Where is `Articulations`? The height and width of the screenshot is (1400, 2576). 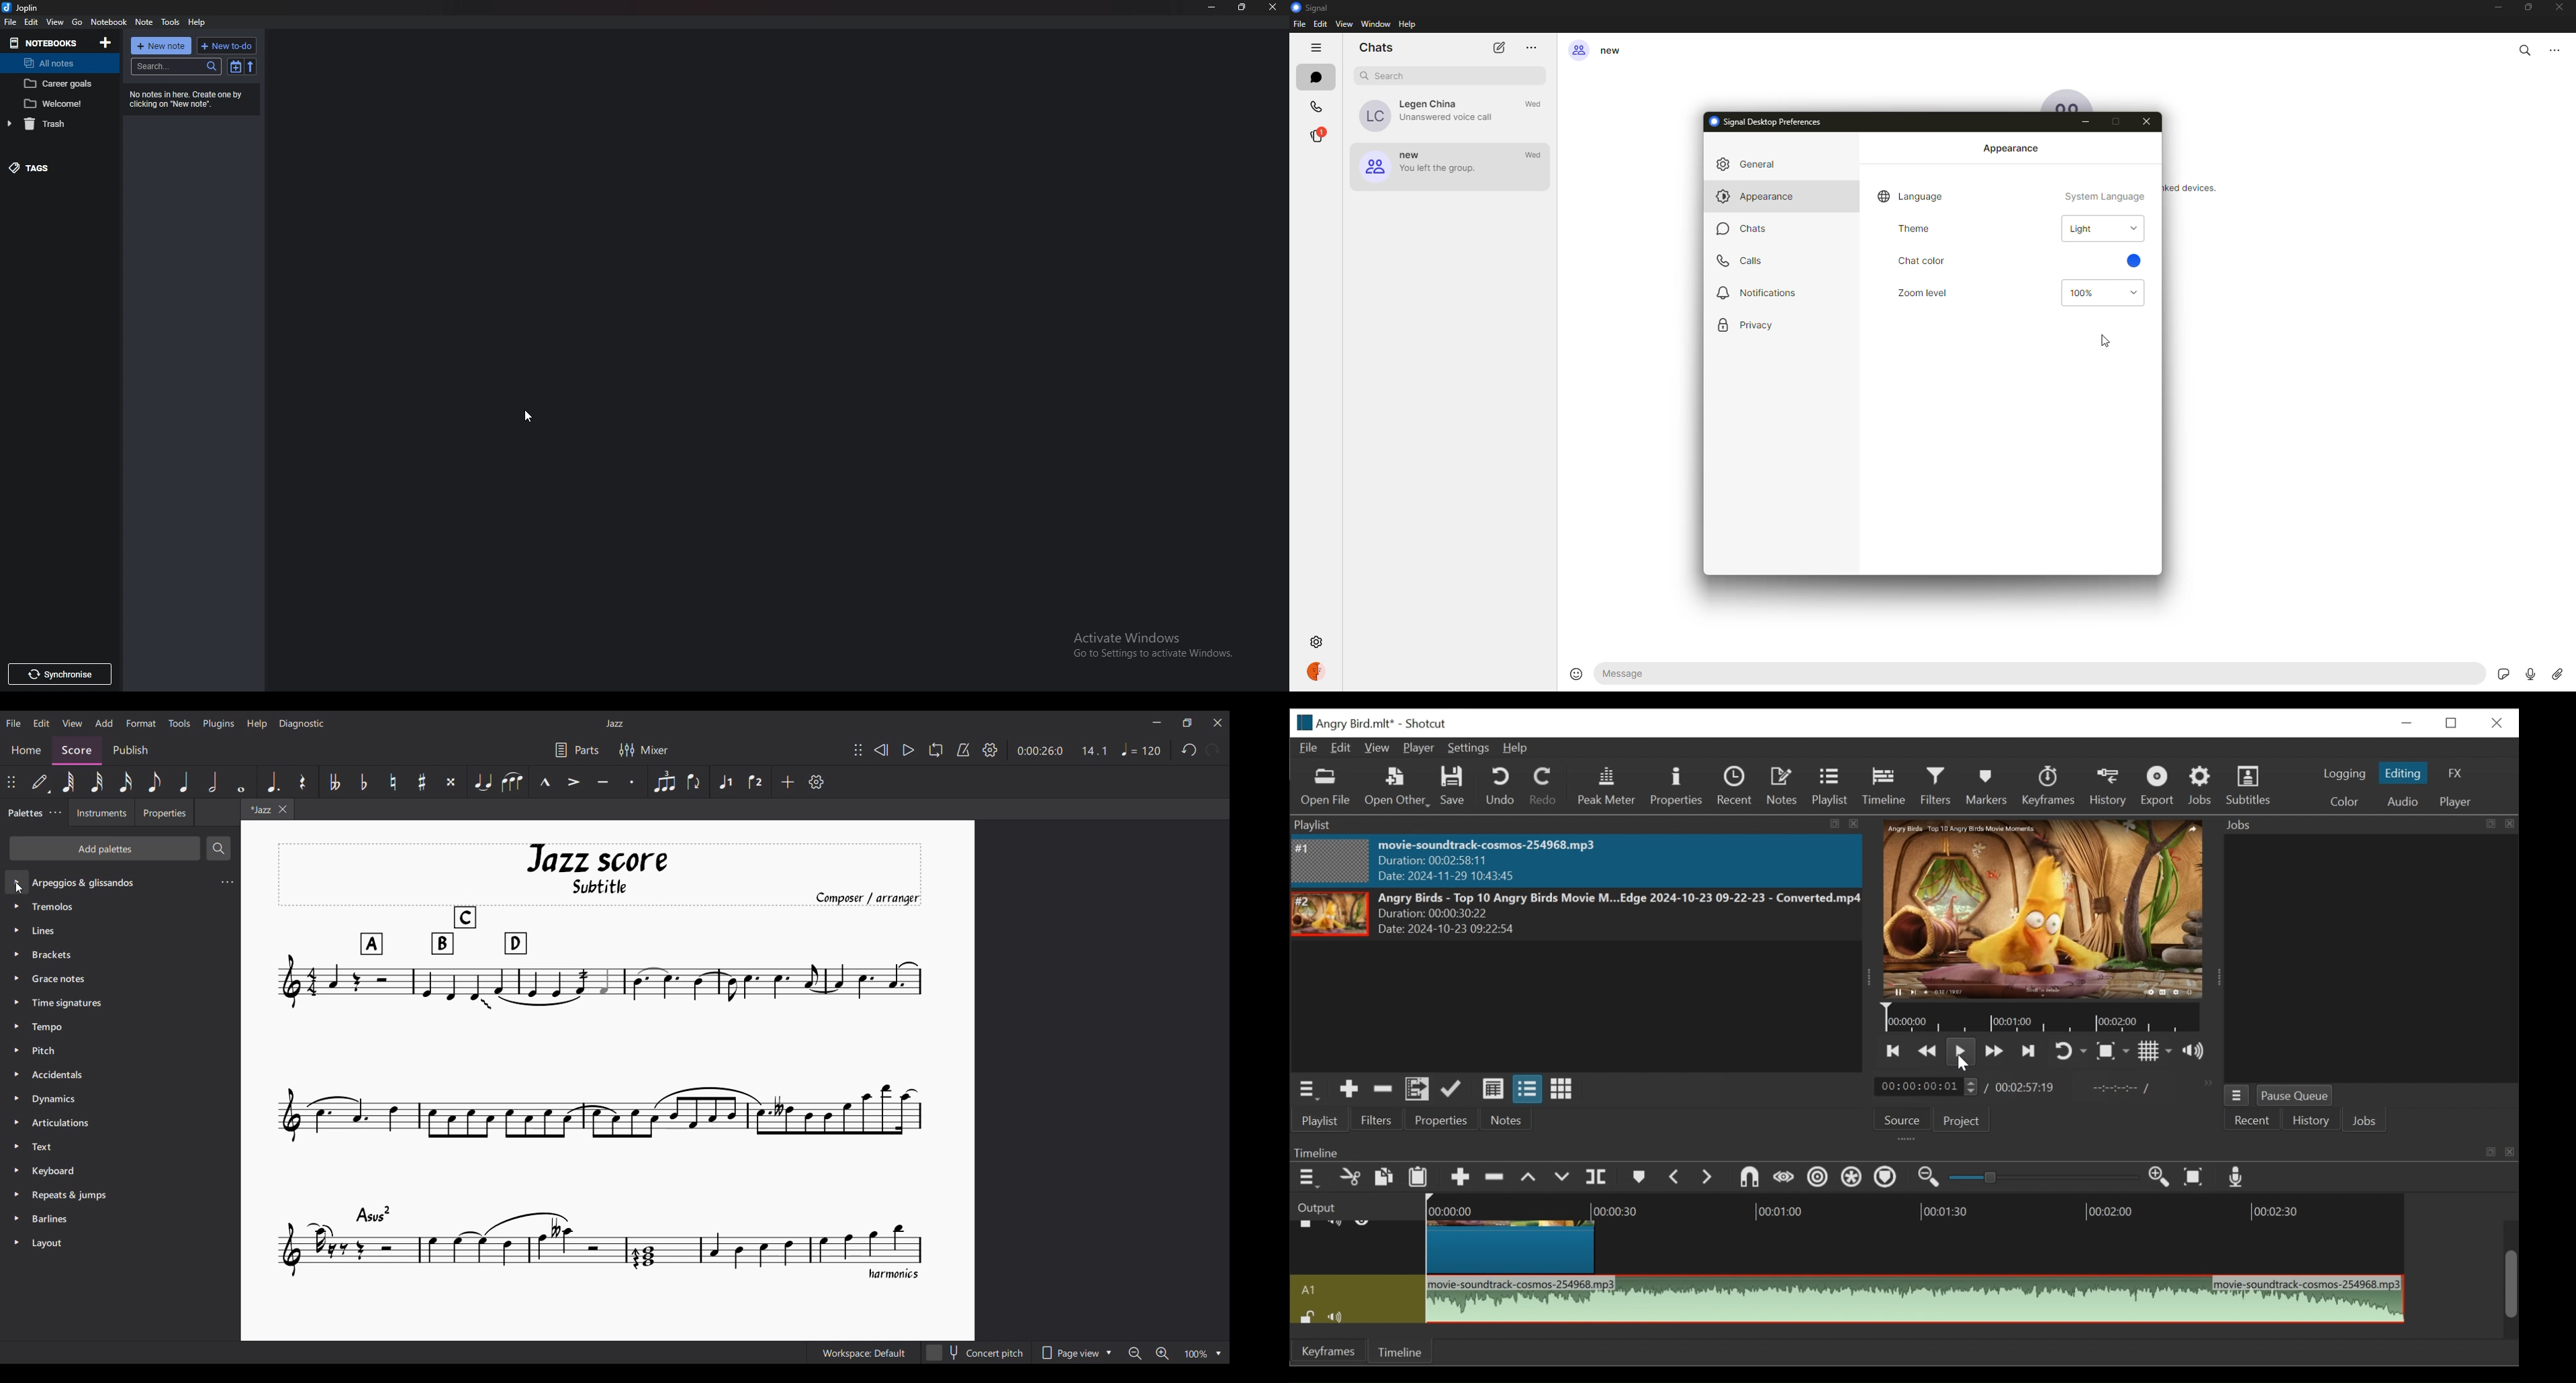 Articulations is located at coordinates (64, 1125).